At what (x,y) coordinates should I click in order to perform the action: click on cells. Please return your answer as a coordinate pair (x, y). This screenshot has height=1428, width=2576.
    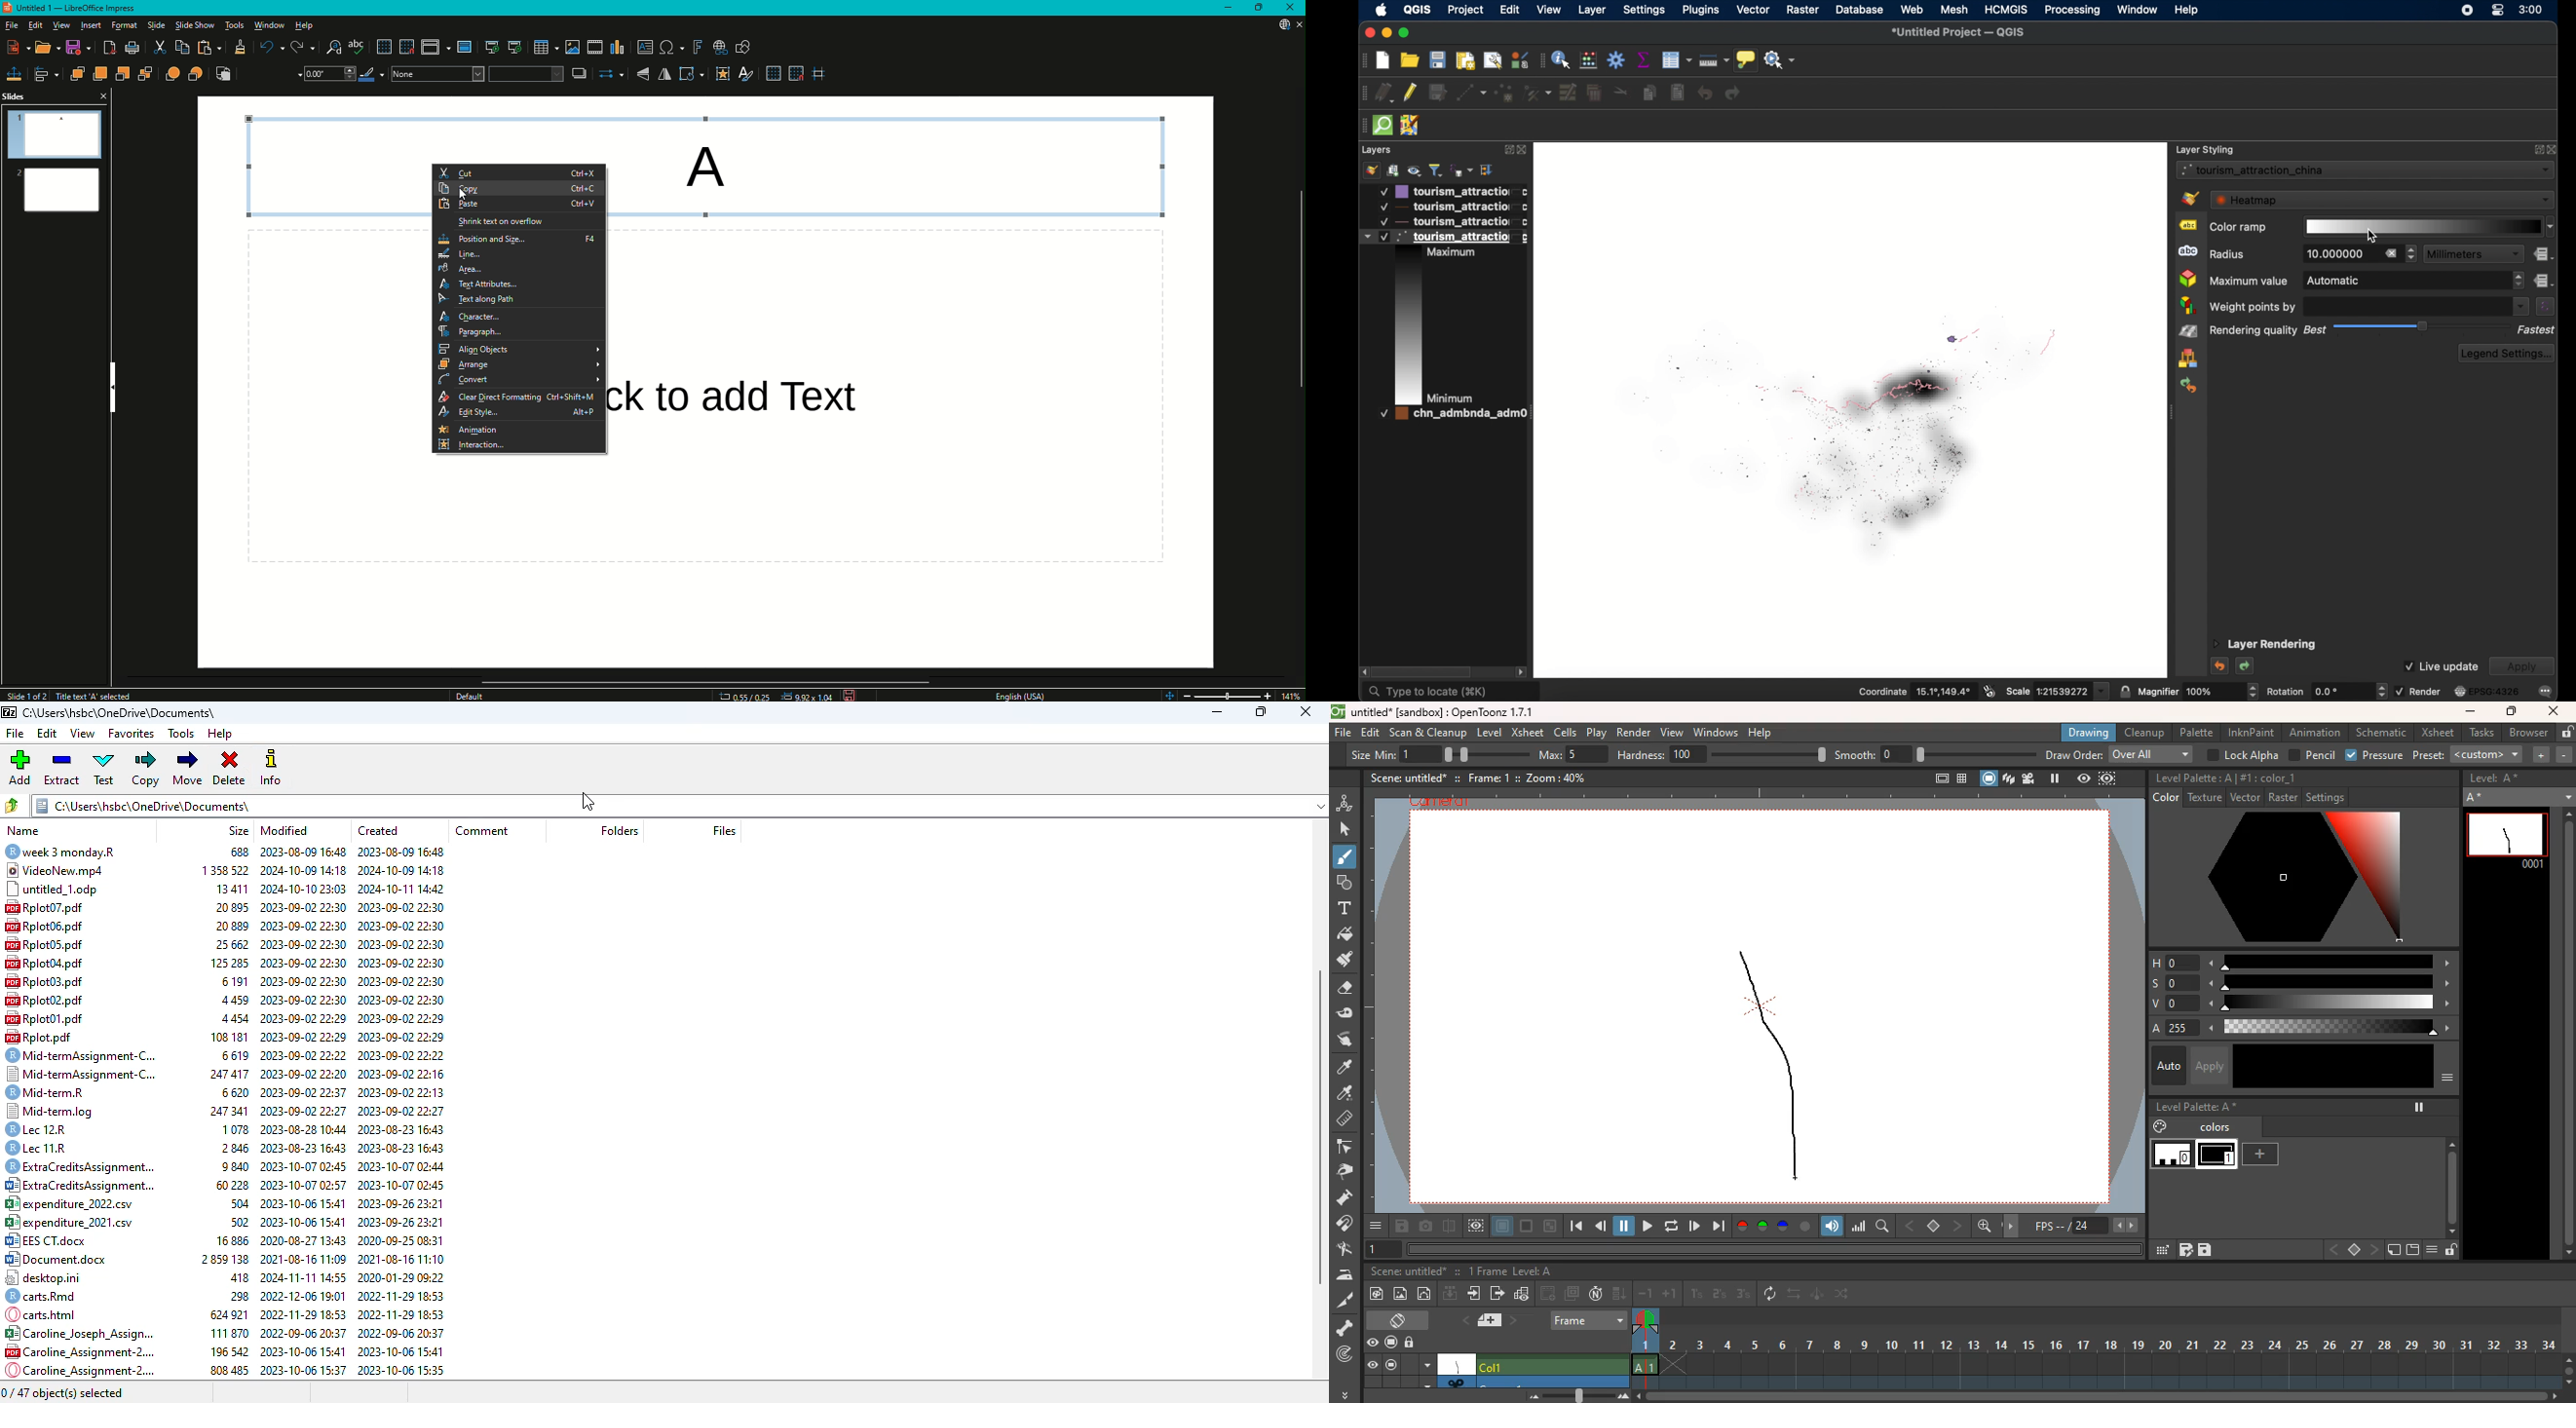
    Looking at the image, I should click on (1566, 732).